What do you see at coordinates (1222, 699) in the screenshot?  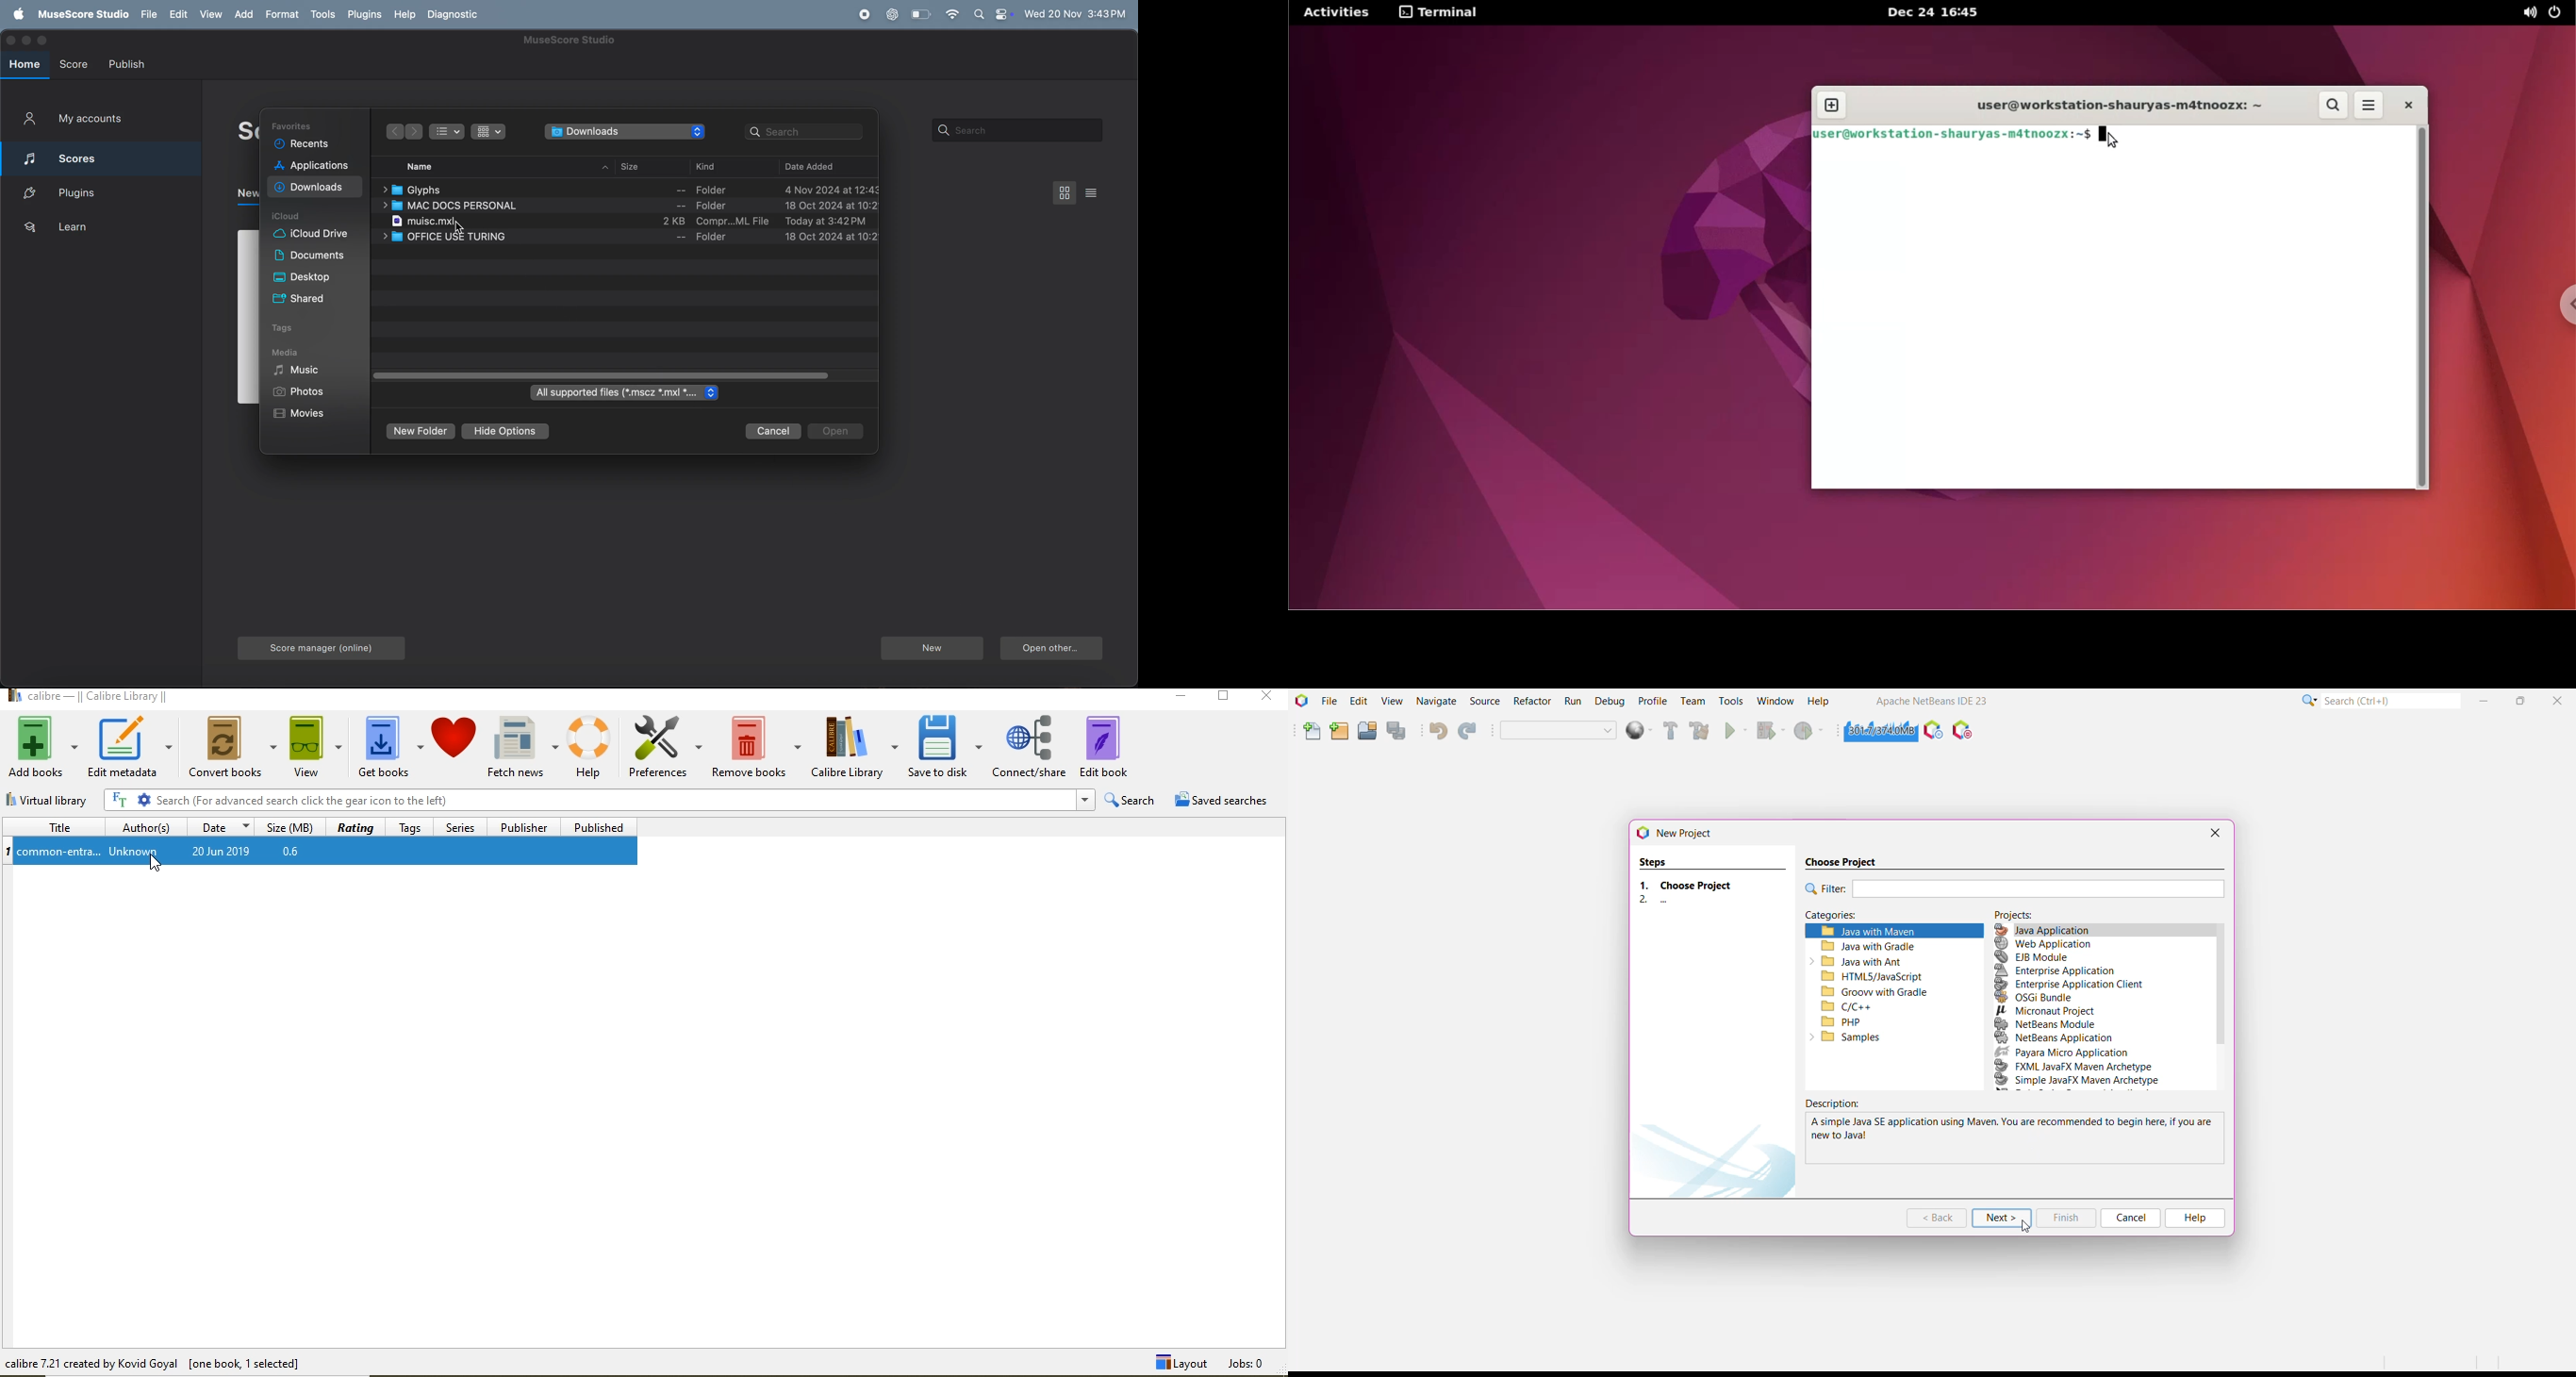 I see `Restore` at bounding box center [1222, 699].